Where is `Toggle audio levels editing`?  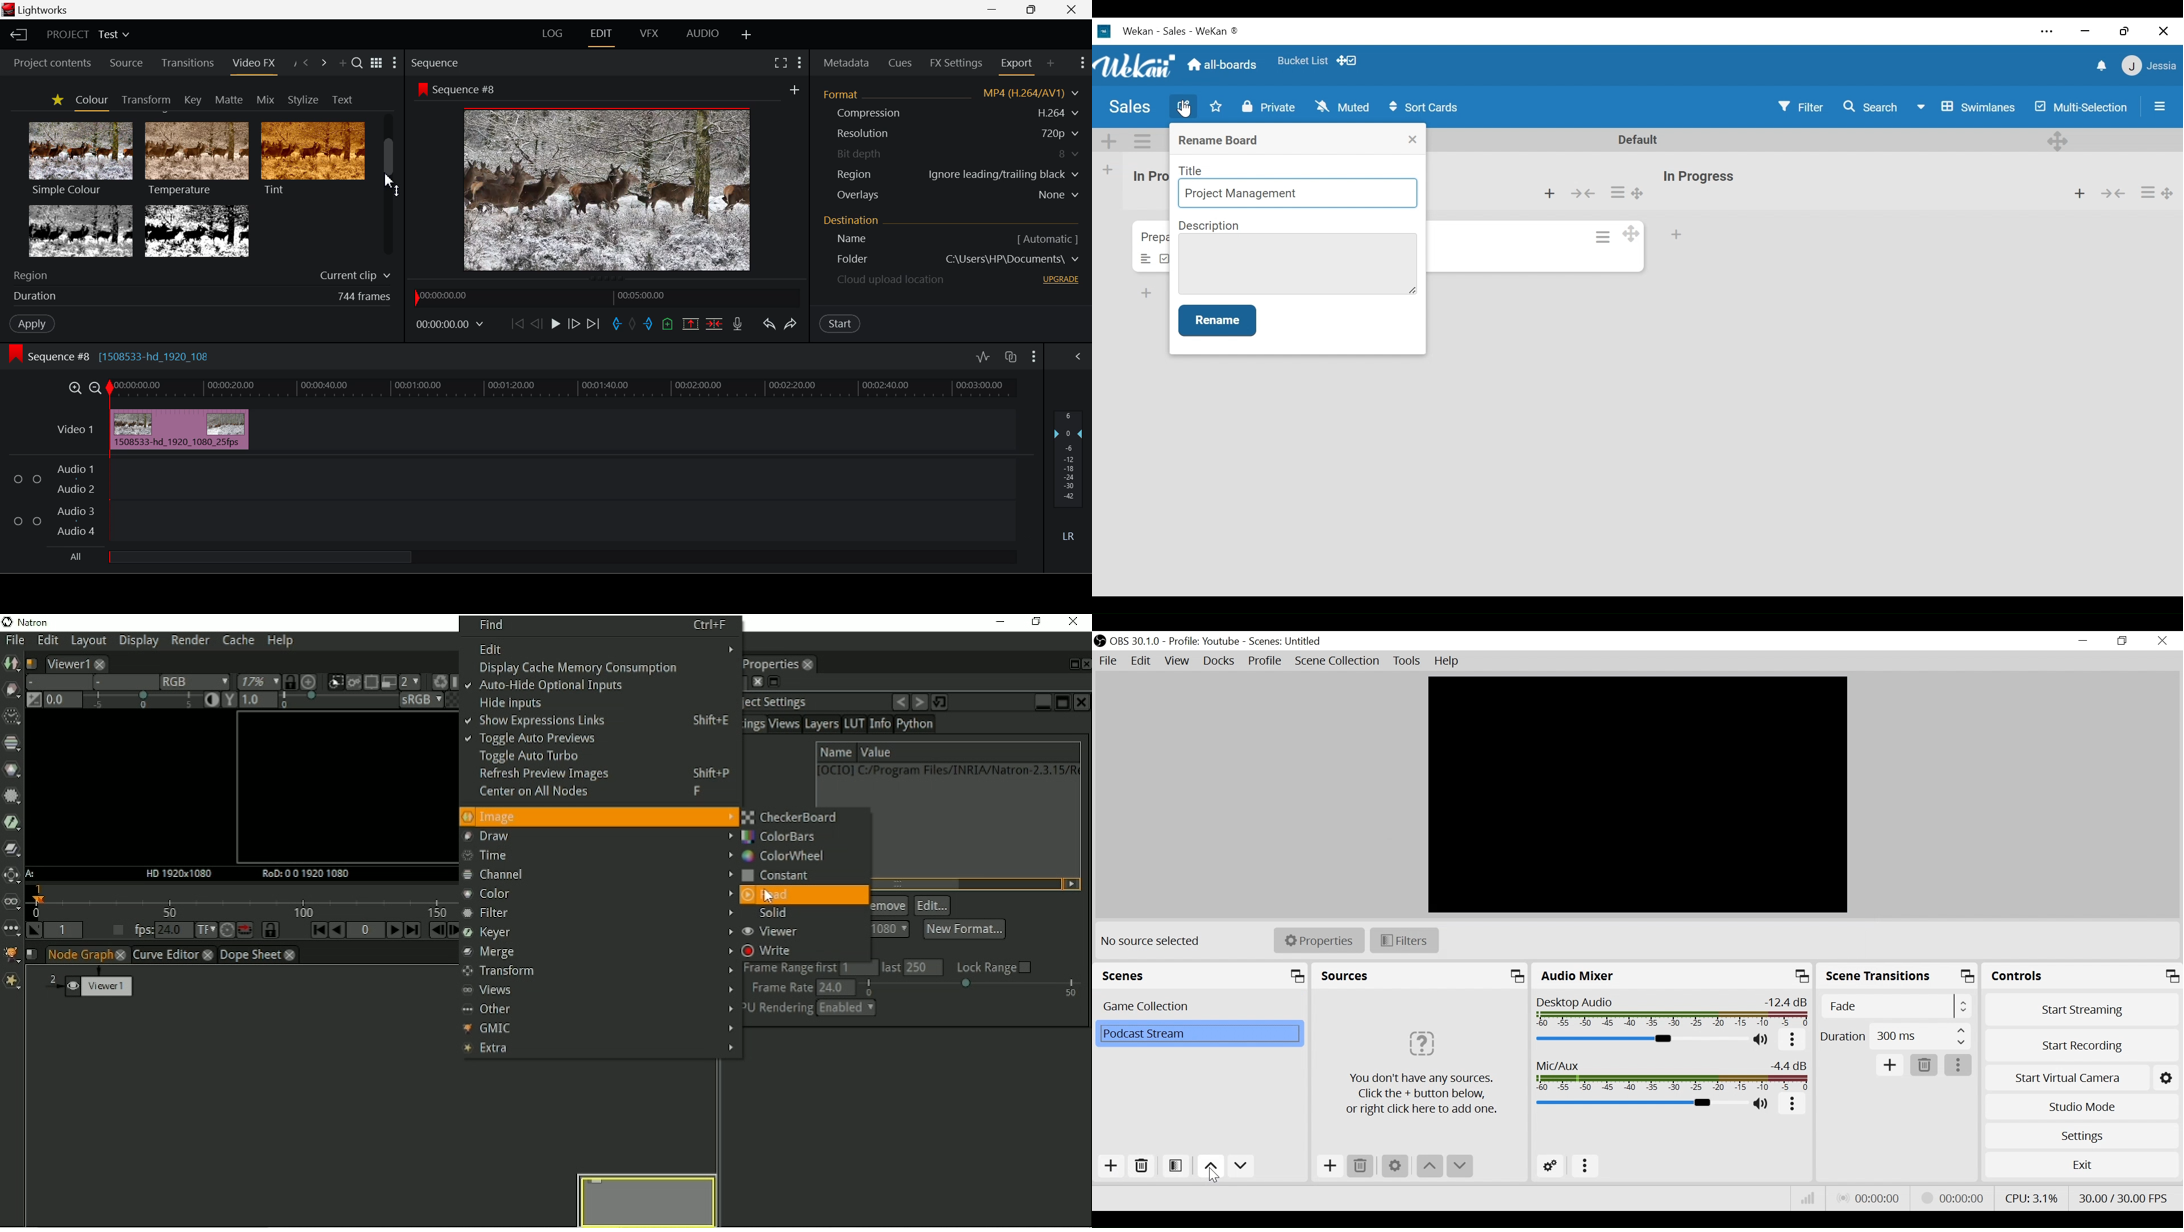 Toggle audio levels editing is located at coordinates (982, 355).